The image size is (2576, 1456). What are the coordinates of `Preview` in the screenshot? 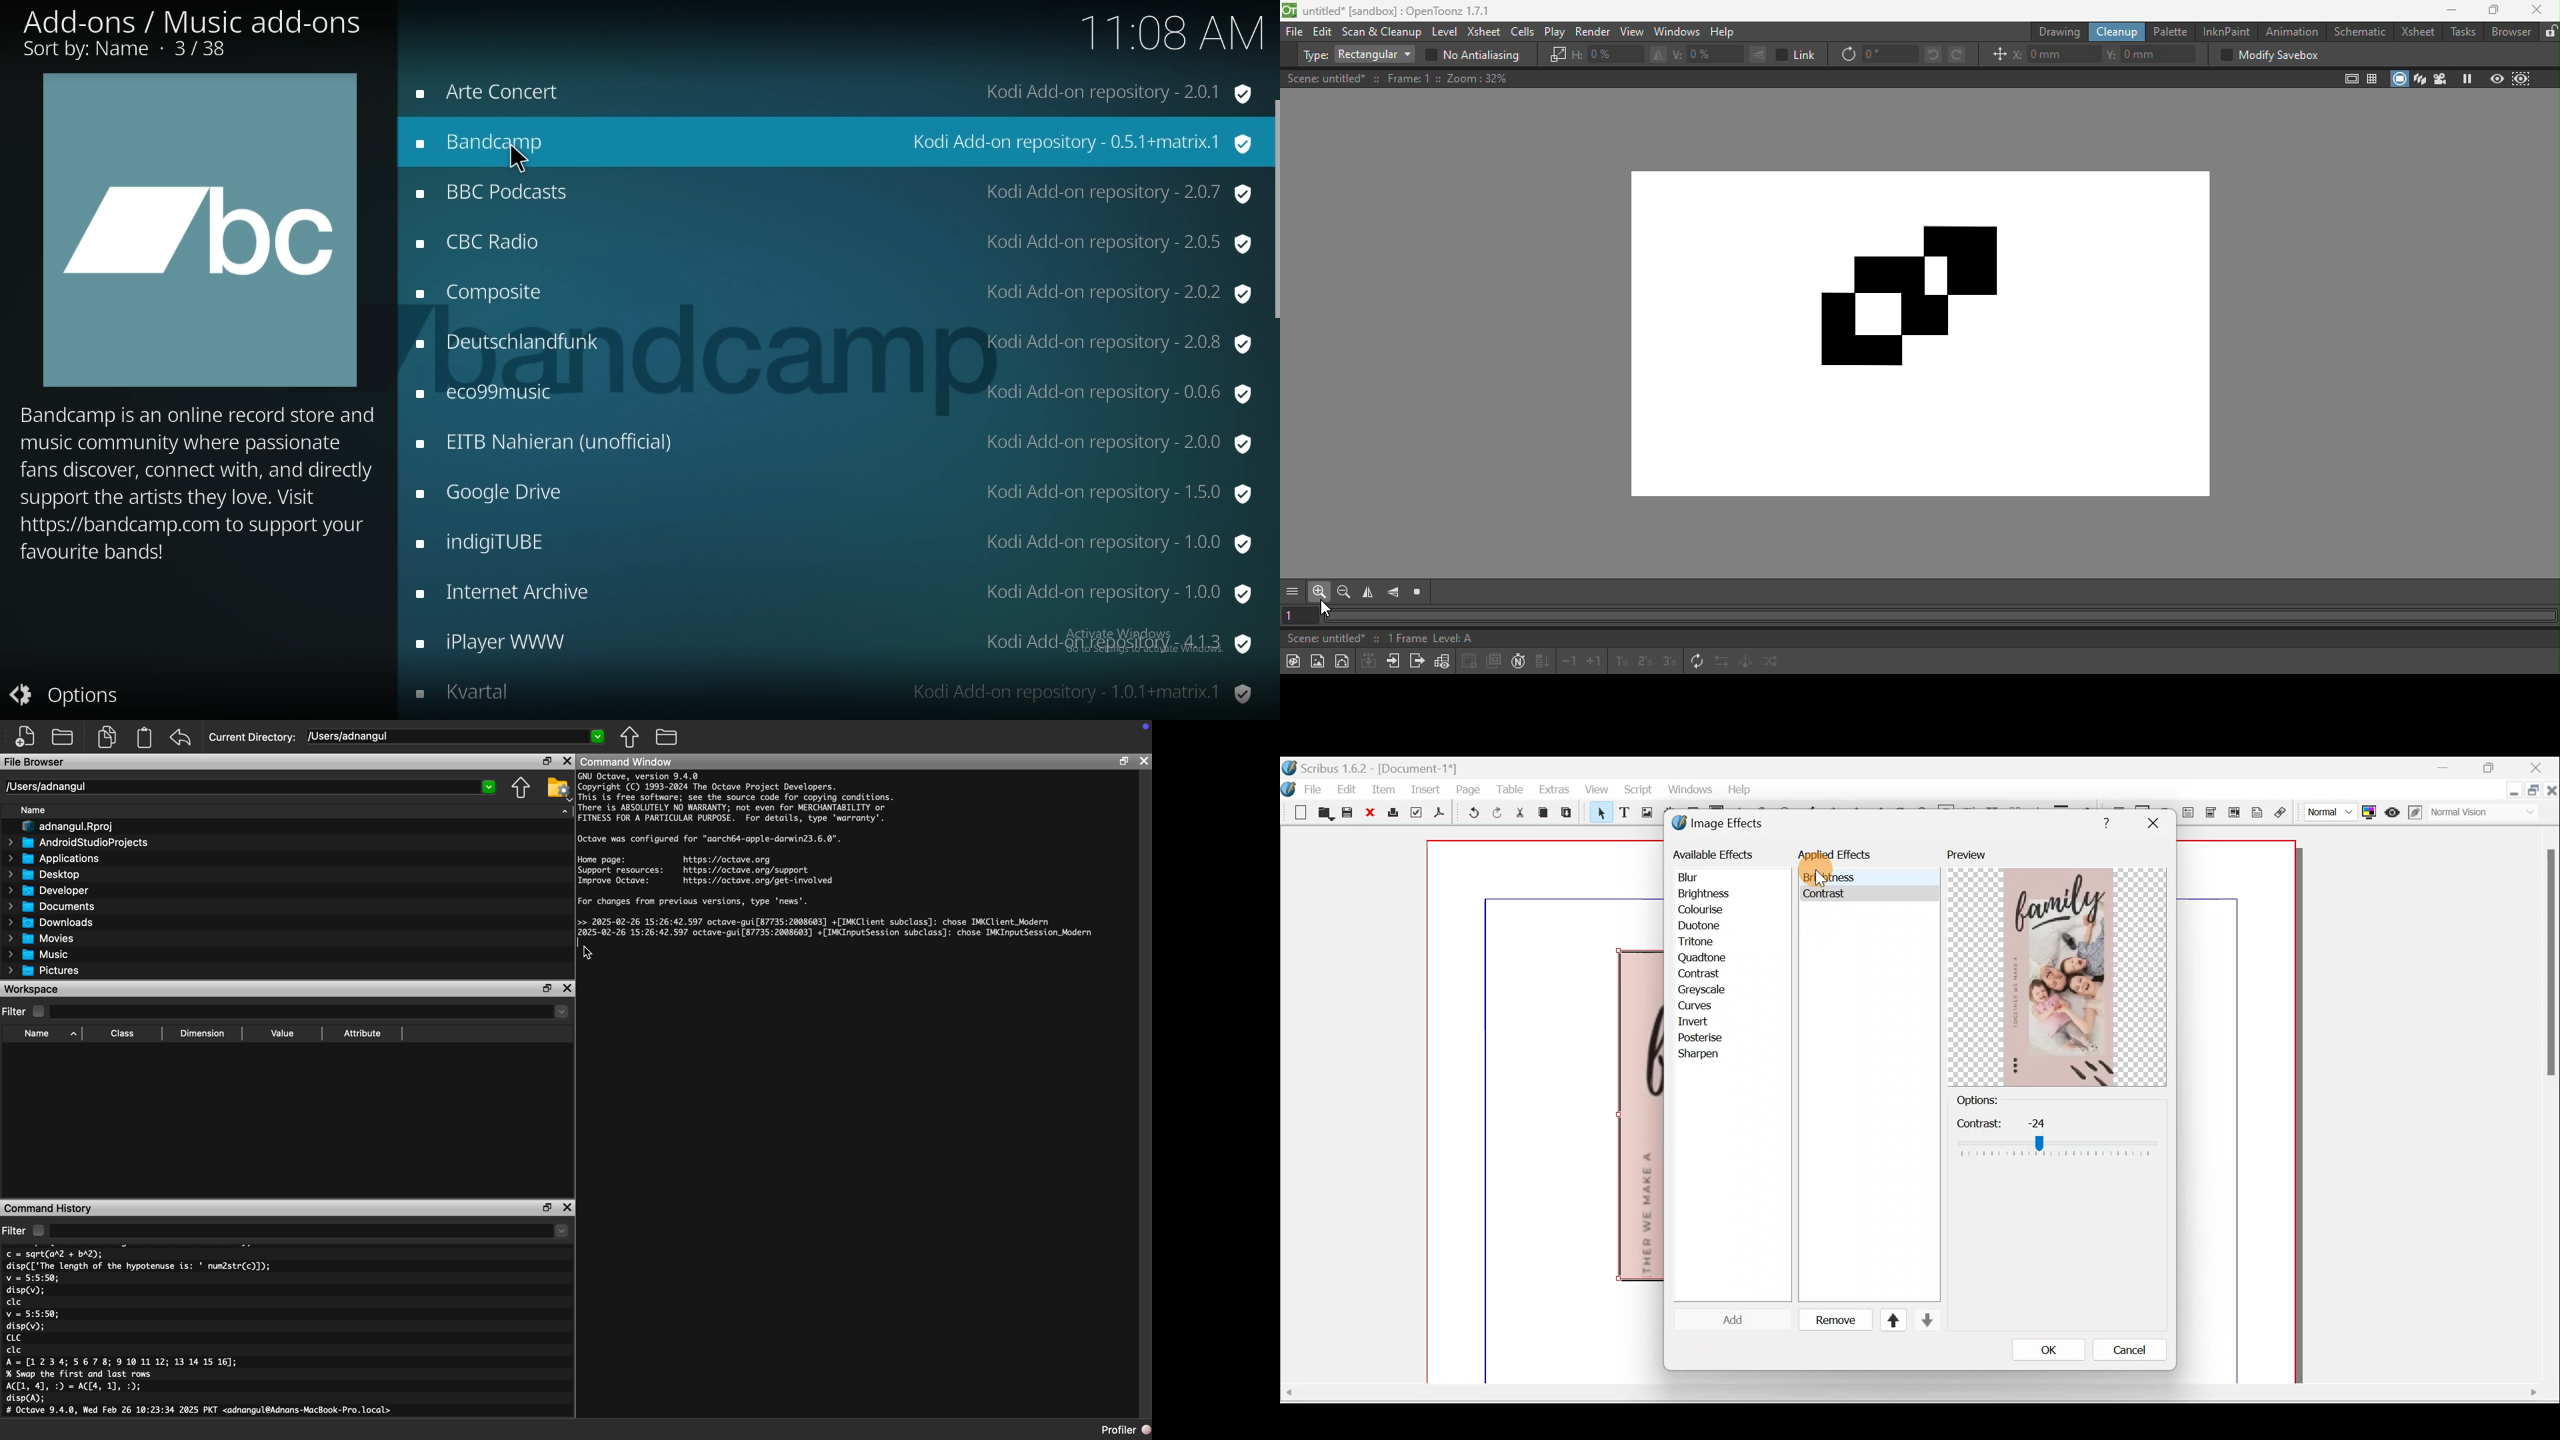 It's located at (2057, 967).